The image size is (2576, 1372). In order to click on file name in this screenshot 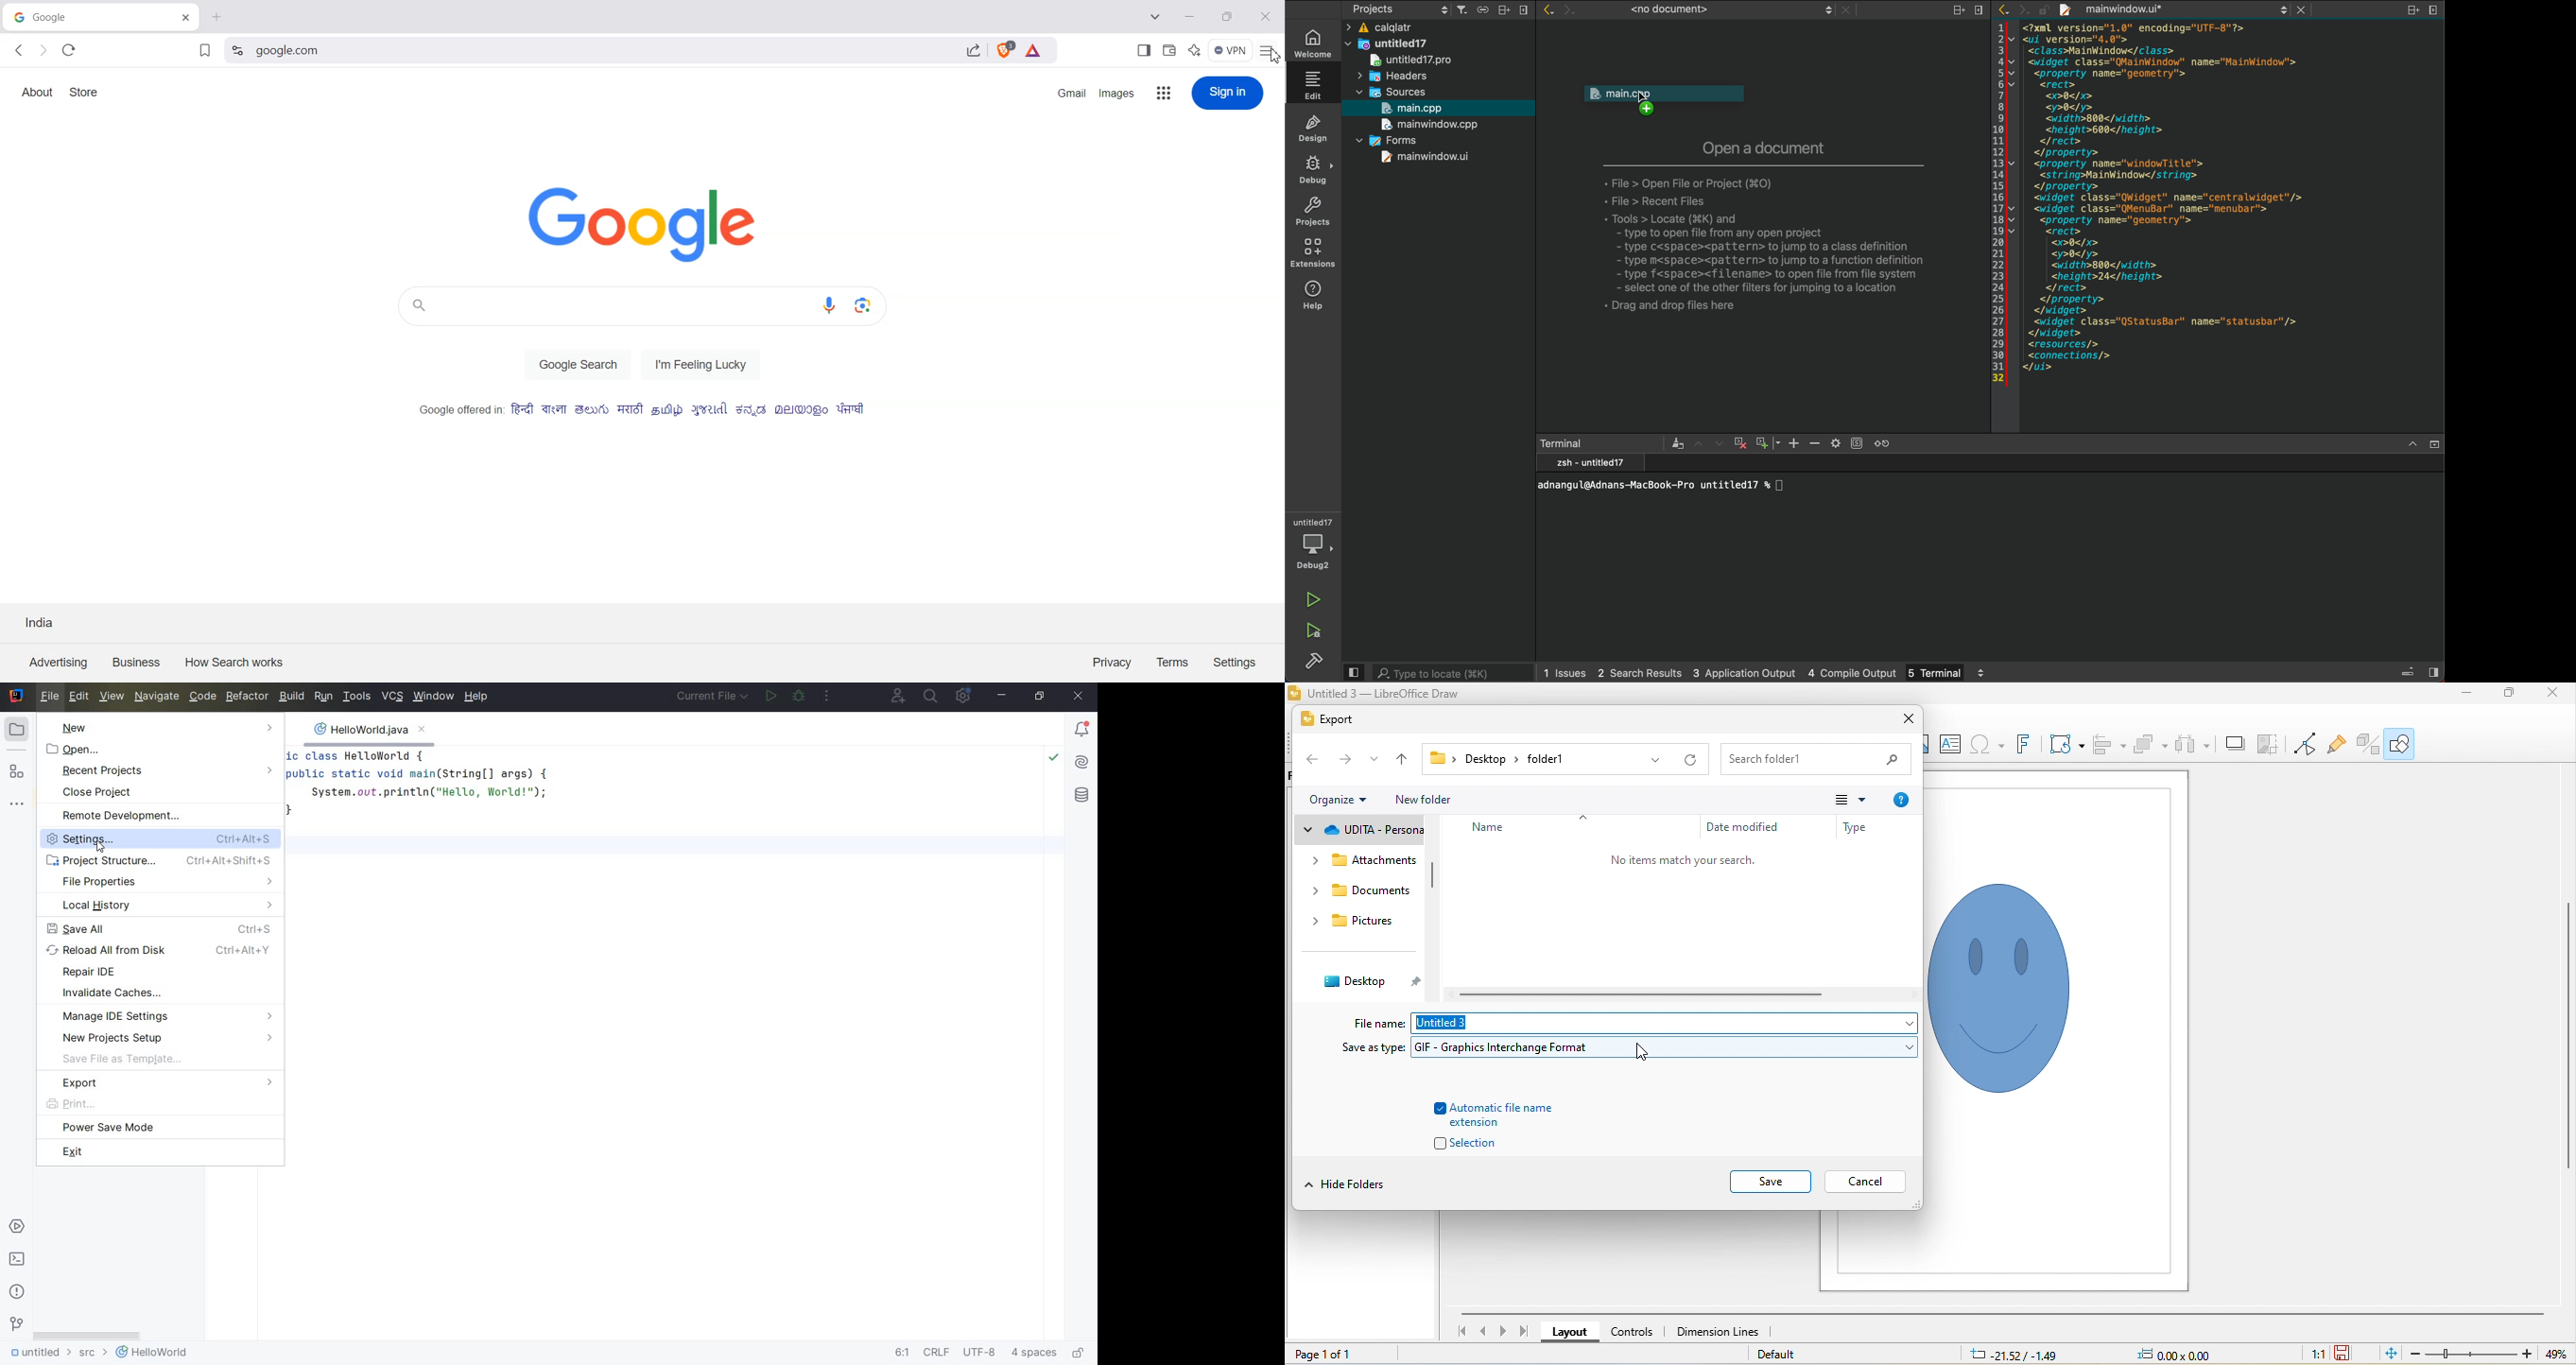, I will do `click(1379, 1023)`.